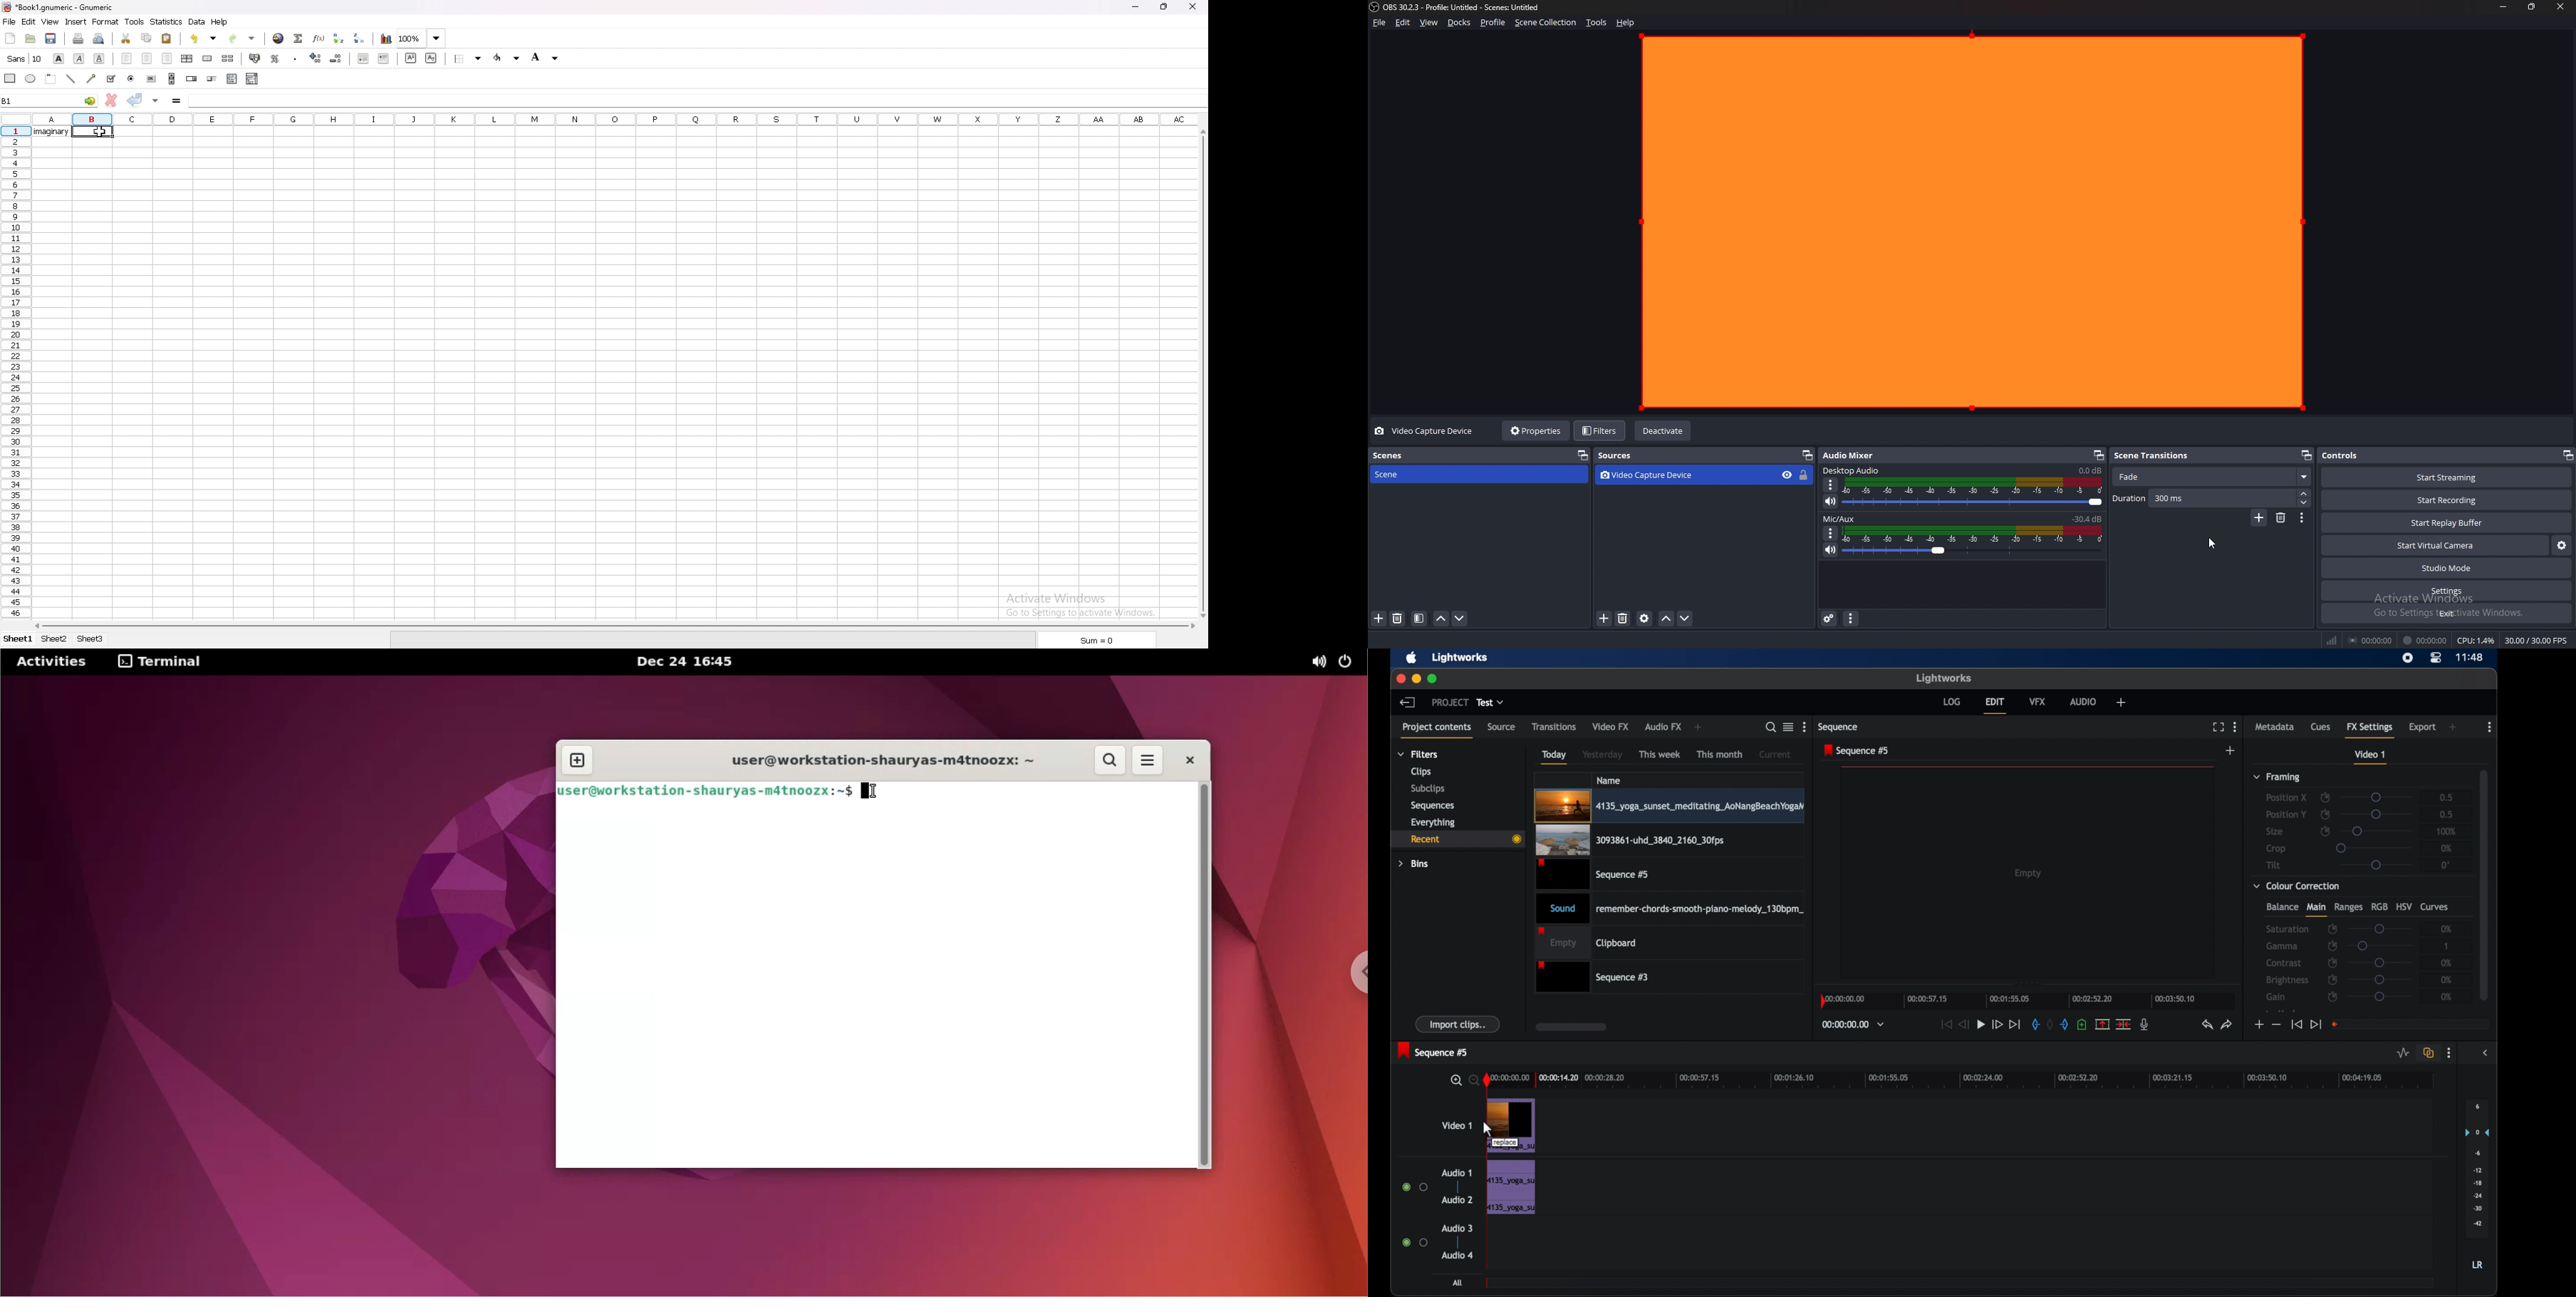  What do you see at coordinates (54, 640) in the screenshot?
I see `sheet 2` at bounding box center [54, 640].